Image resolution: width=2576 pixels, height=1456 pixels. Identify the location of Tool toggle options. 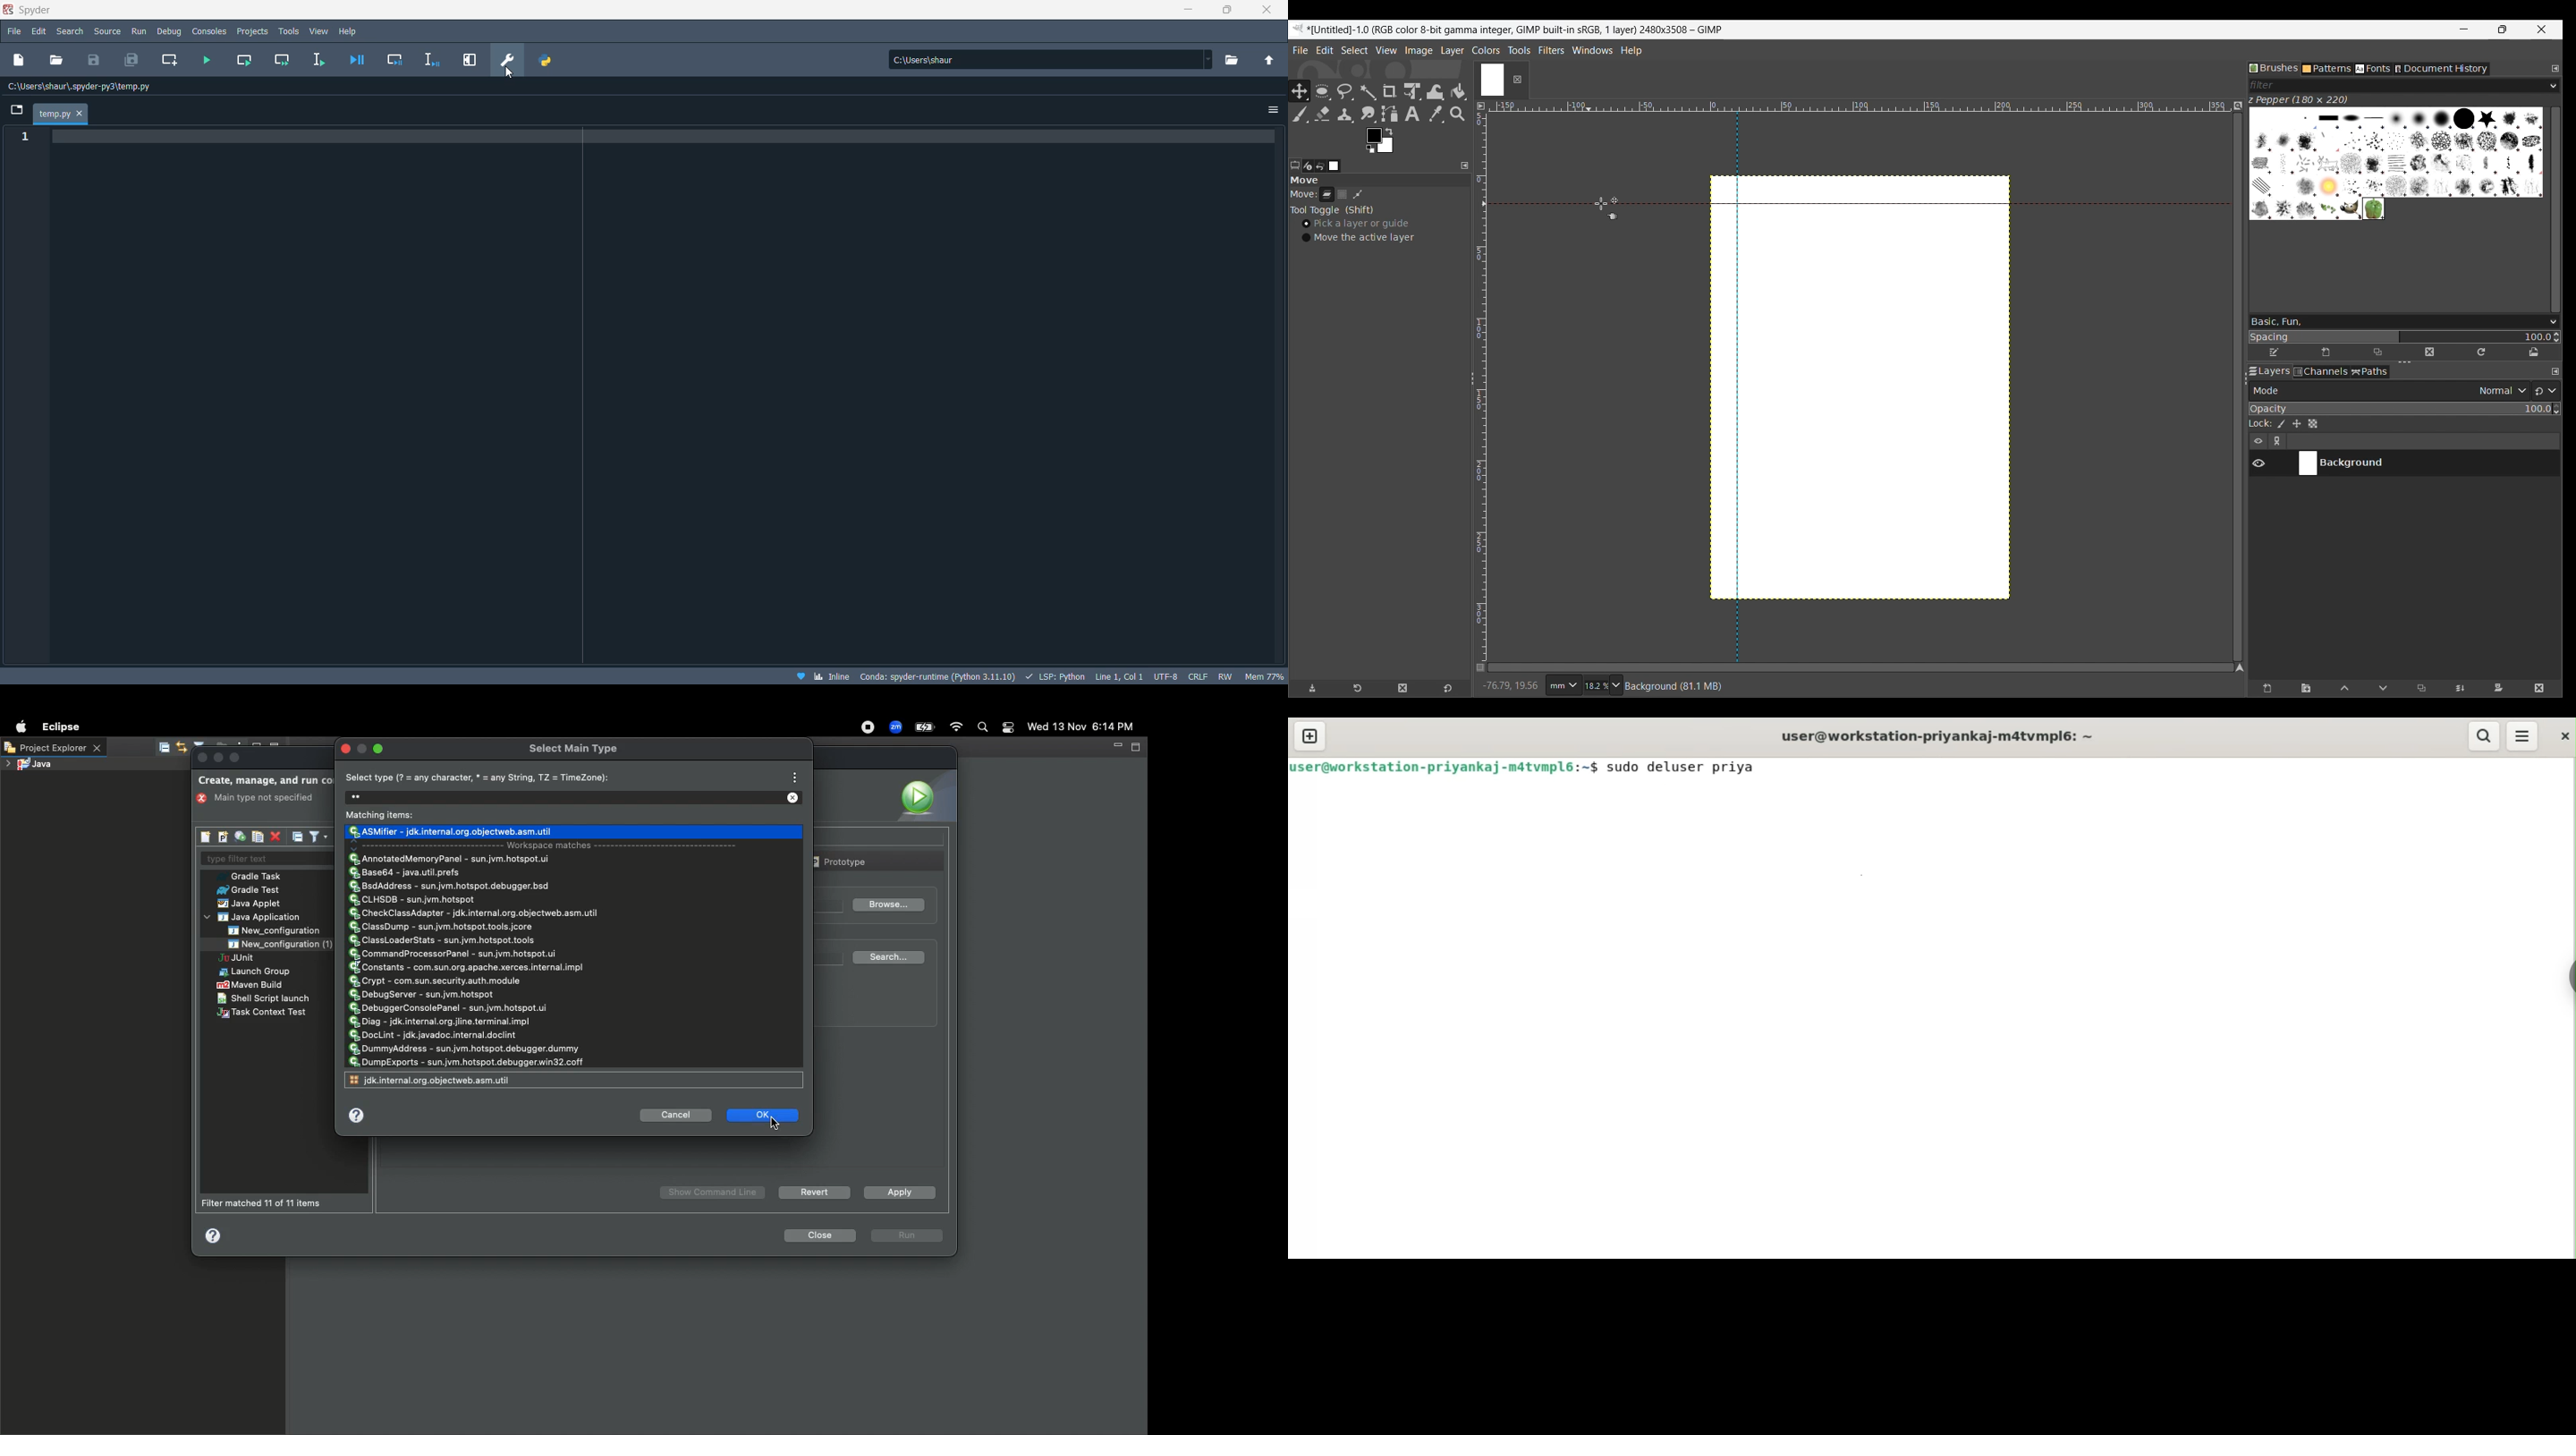
(1332, 211).